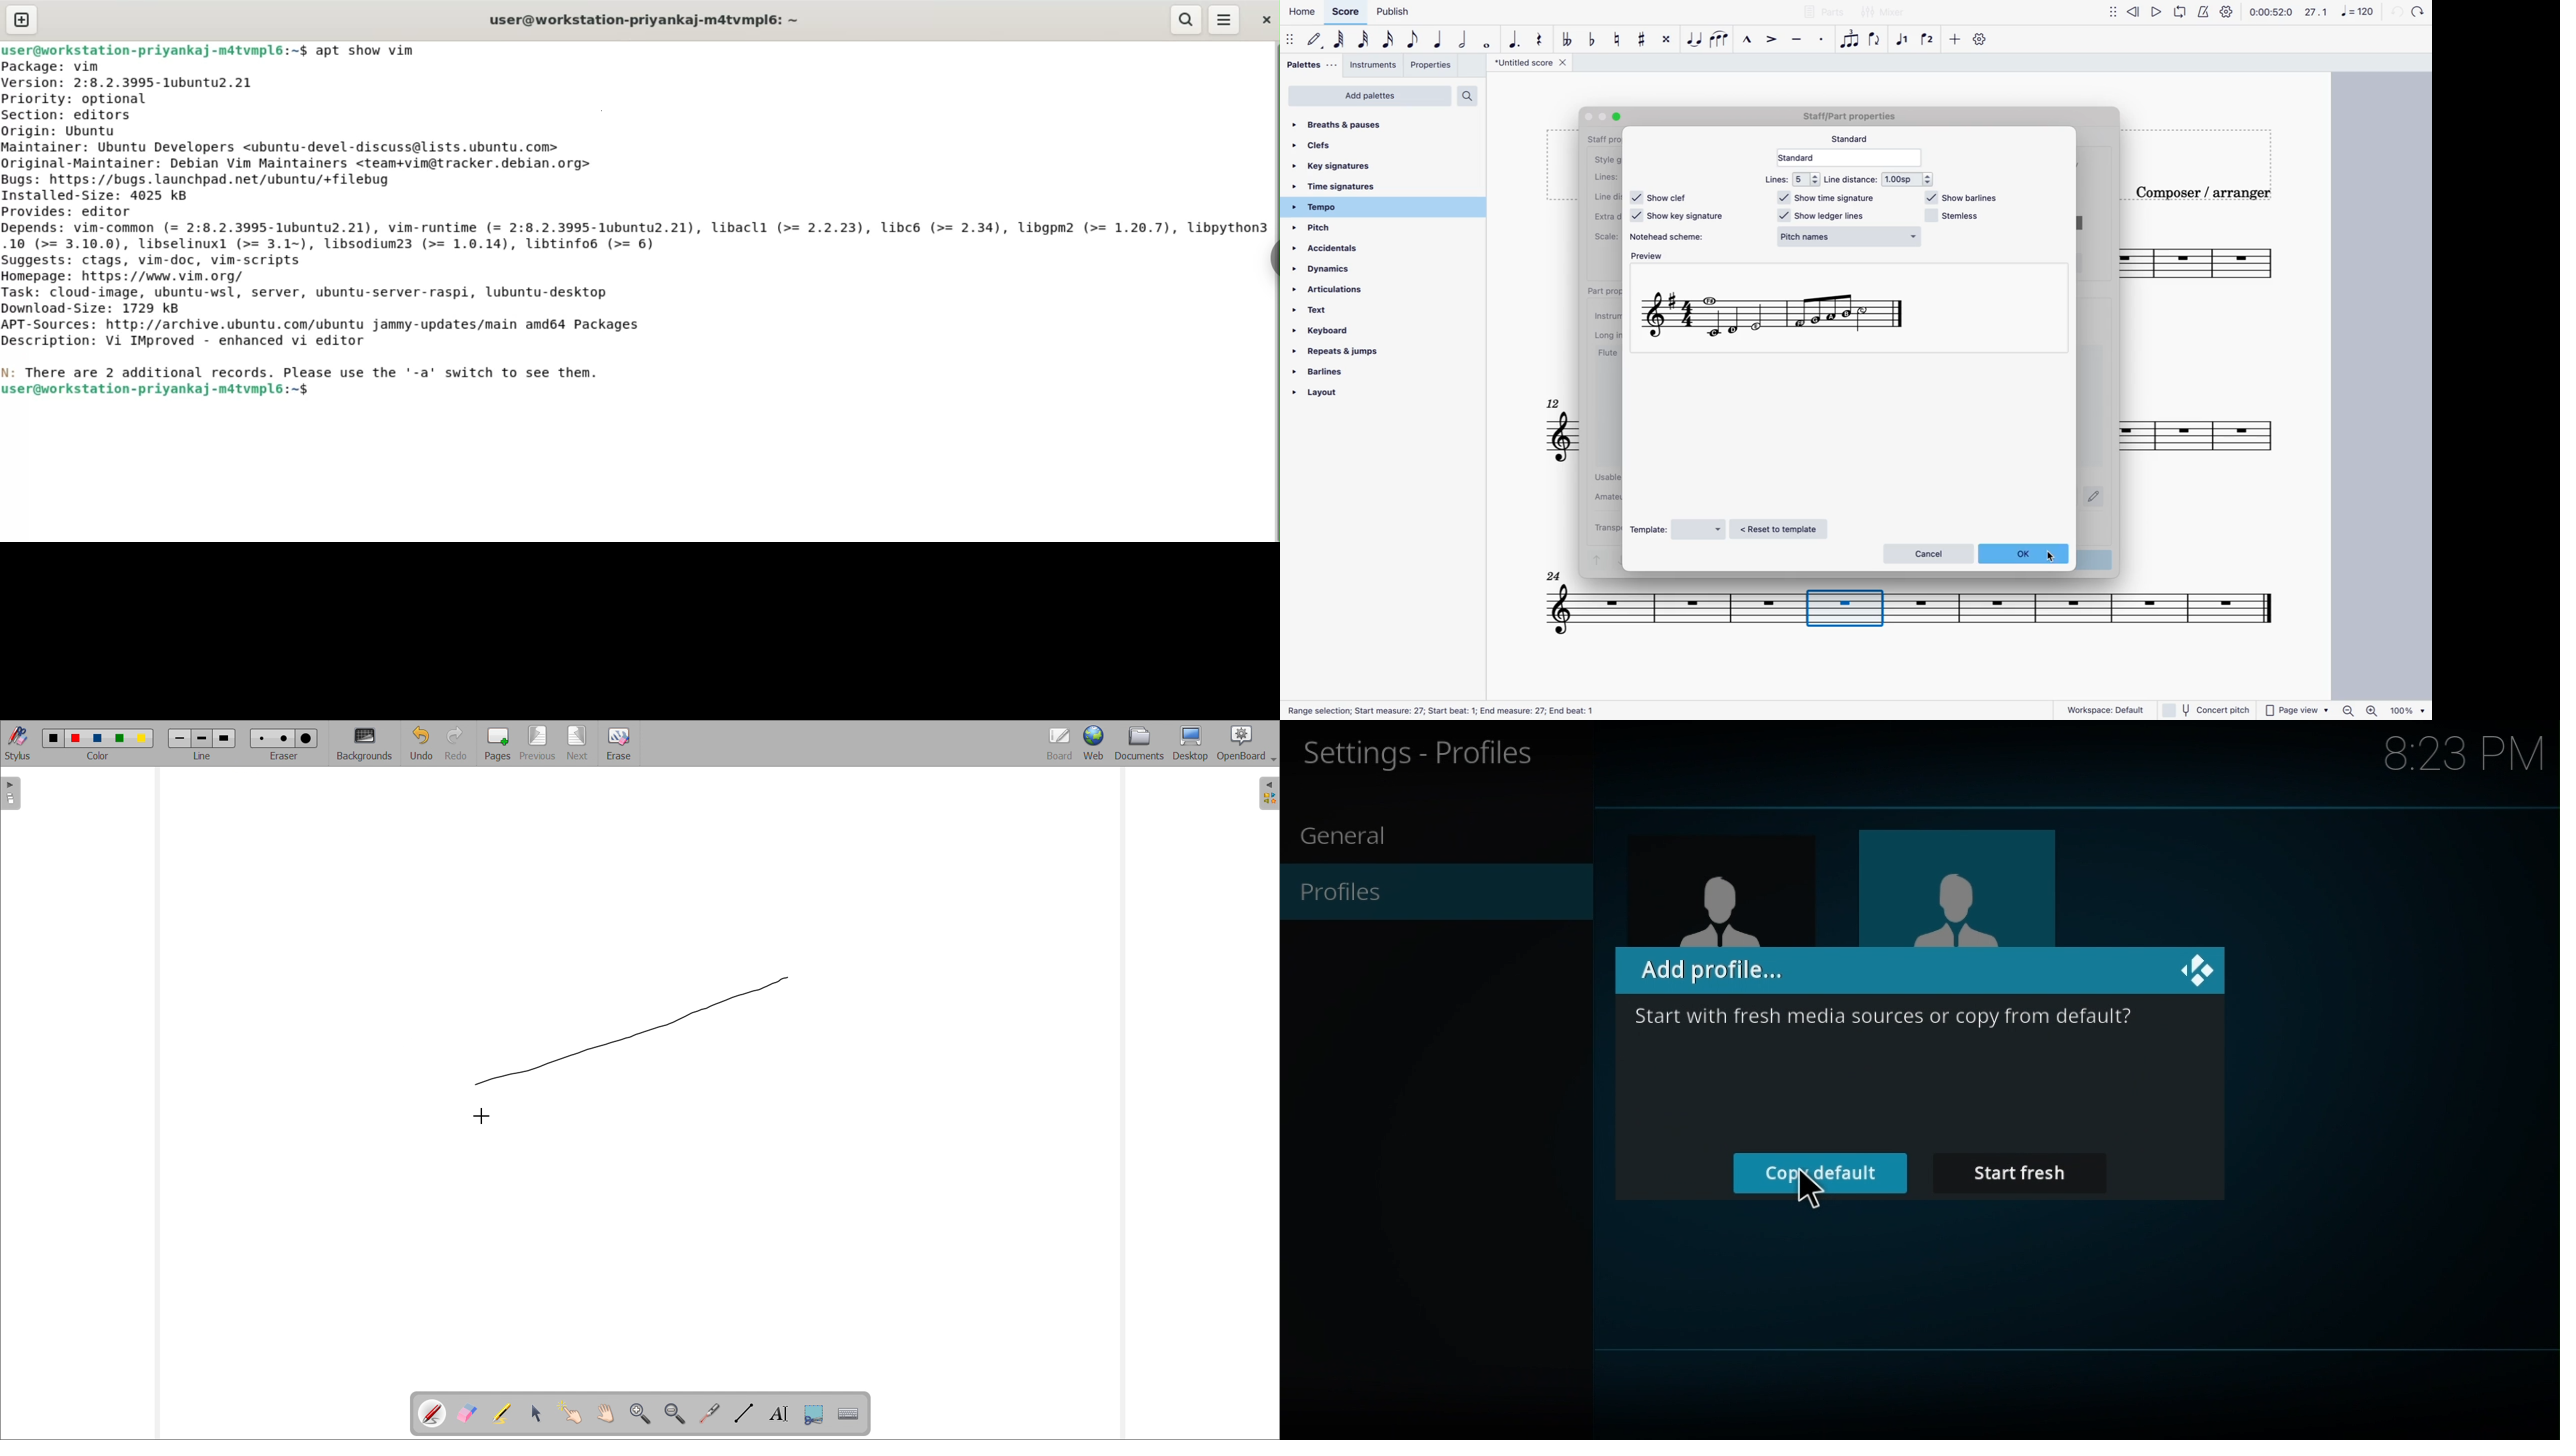  I want to click on new scale format, so click(1778, 315).